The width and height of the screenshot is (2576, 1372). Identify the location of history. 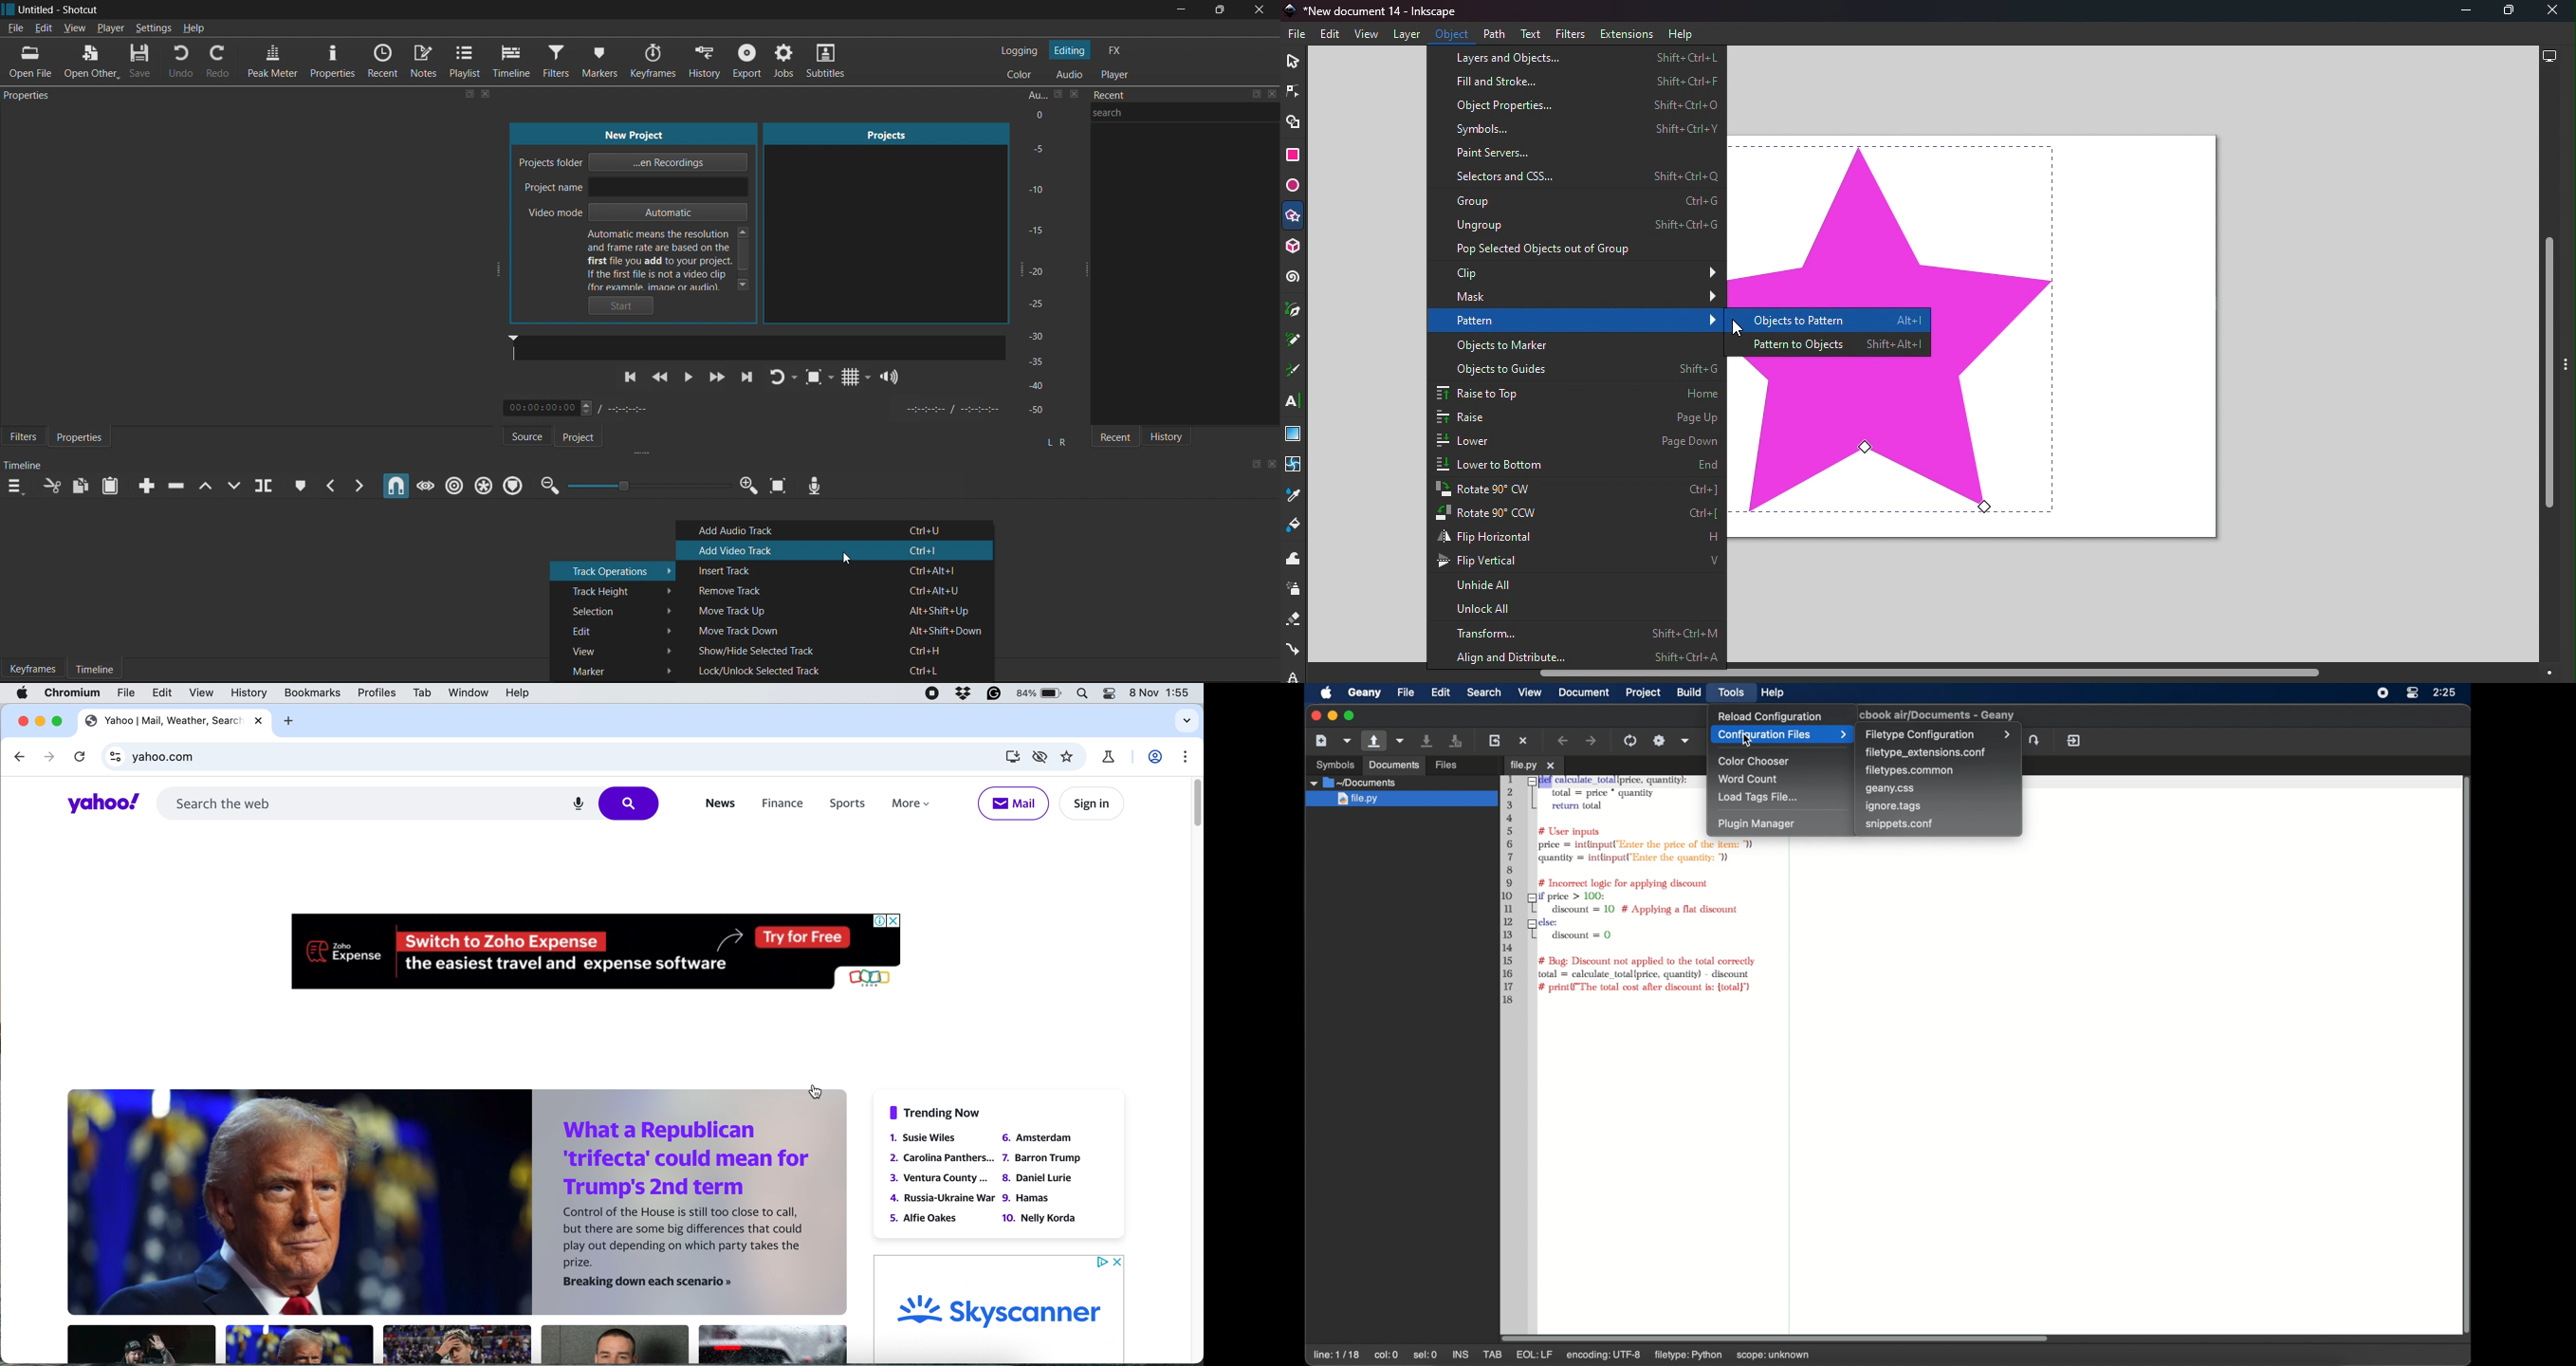
(247, 693).